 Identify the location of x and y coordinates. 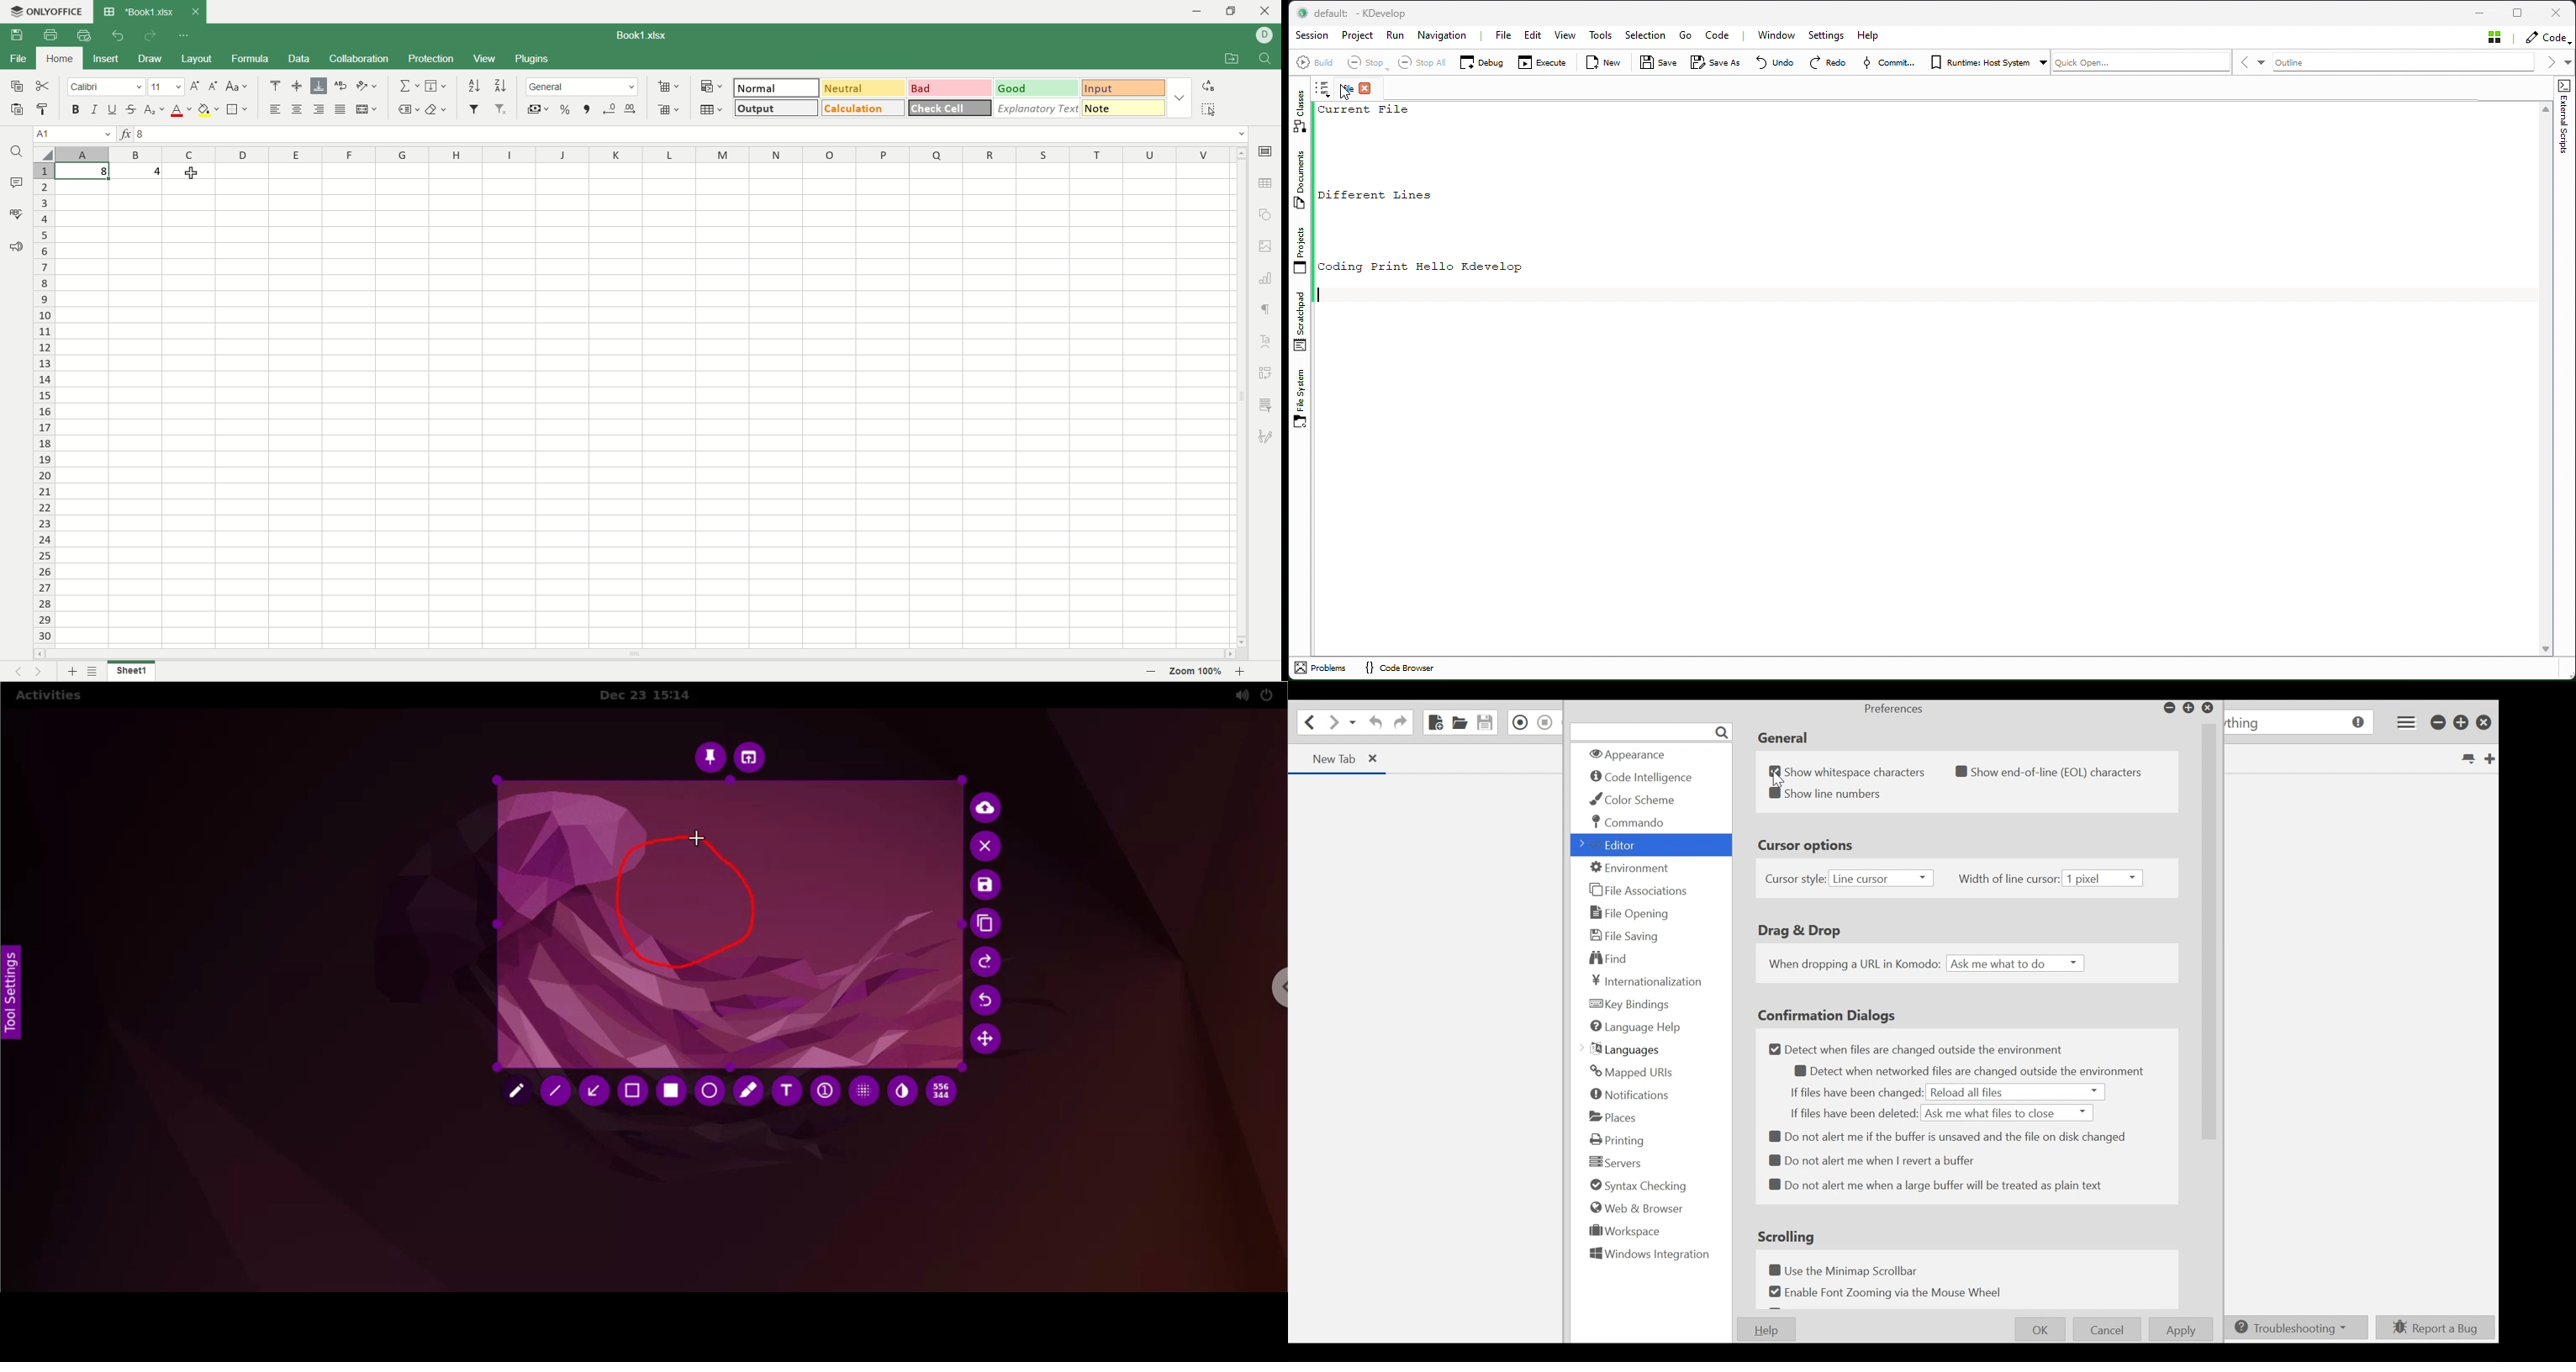
(944, 1094).